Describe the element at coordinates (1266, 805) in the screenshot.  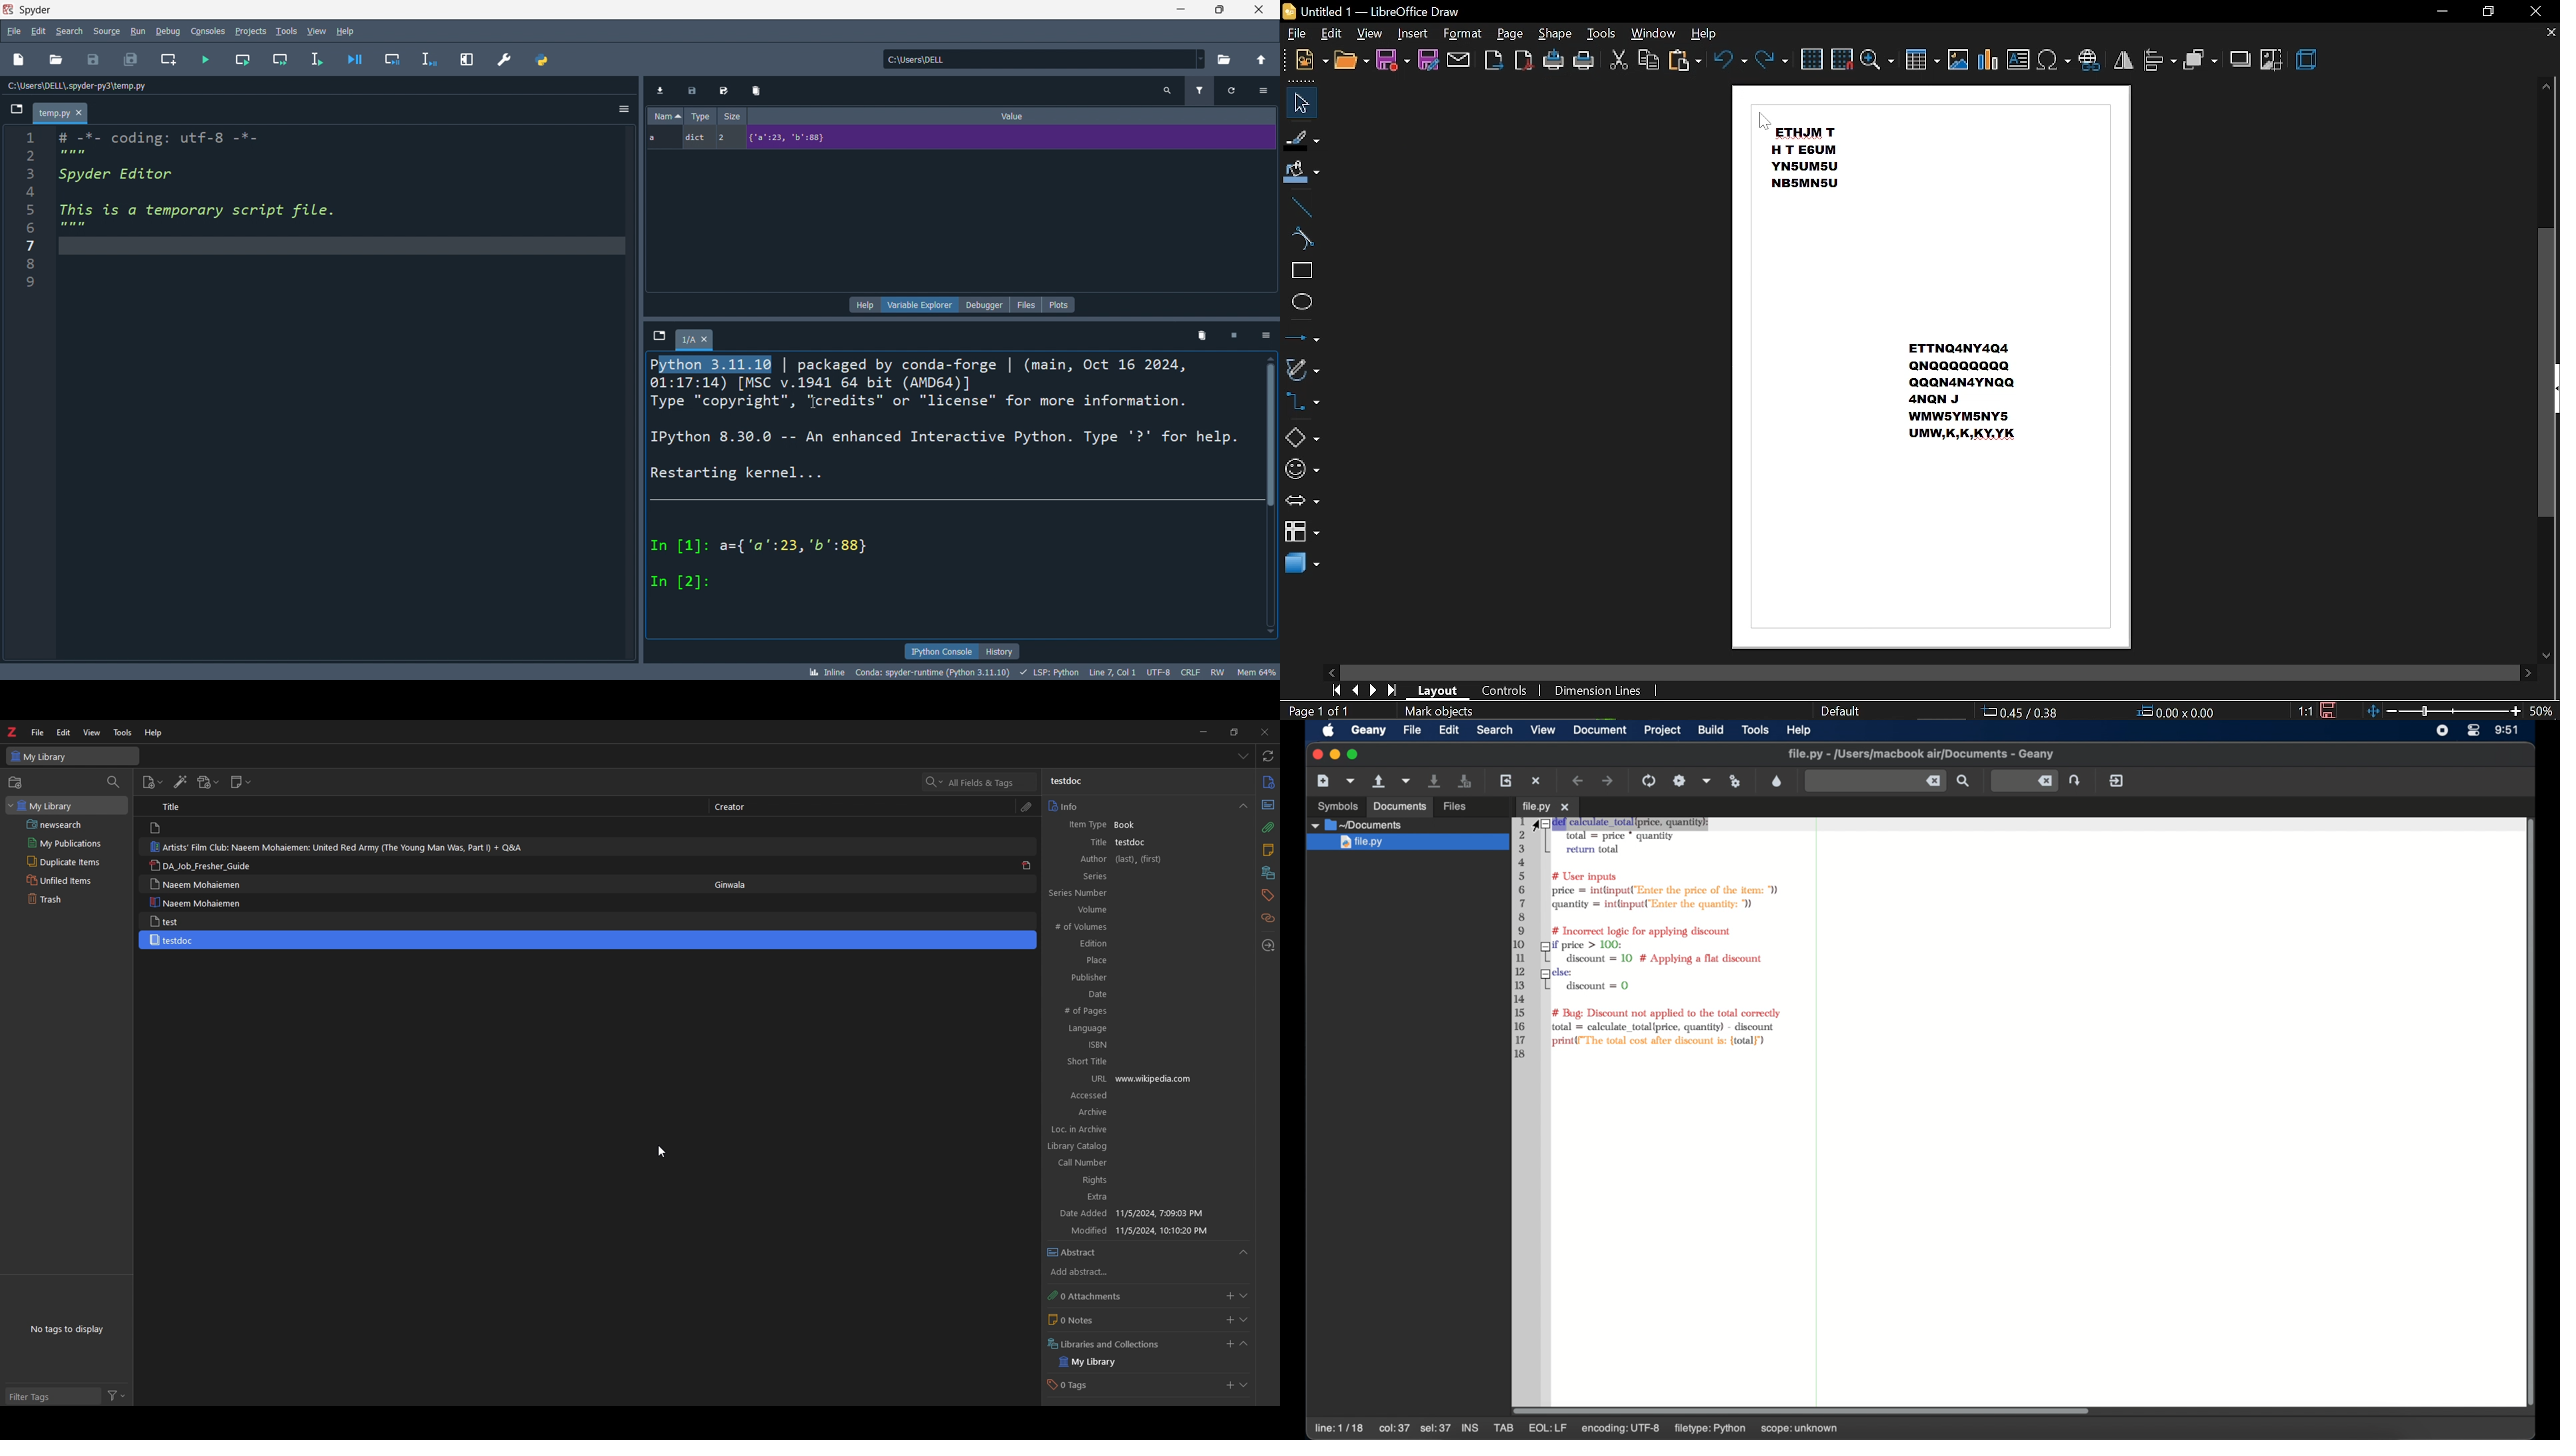
I see `abstract` at that location.